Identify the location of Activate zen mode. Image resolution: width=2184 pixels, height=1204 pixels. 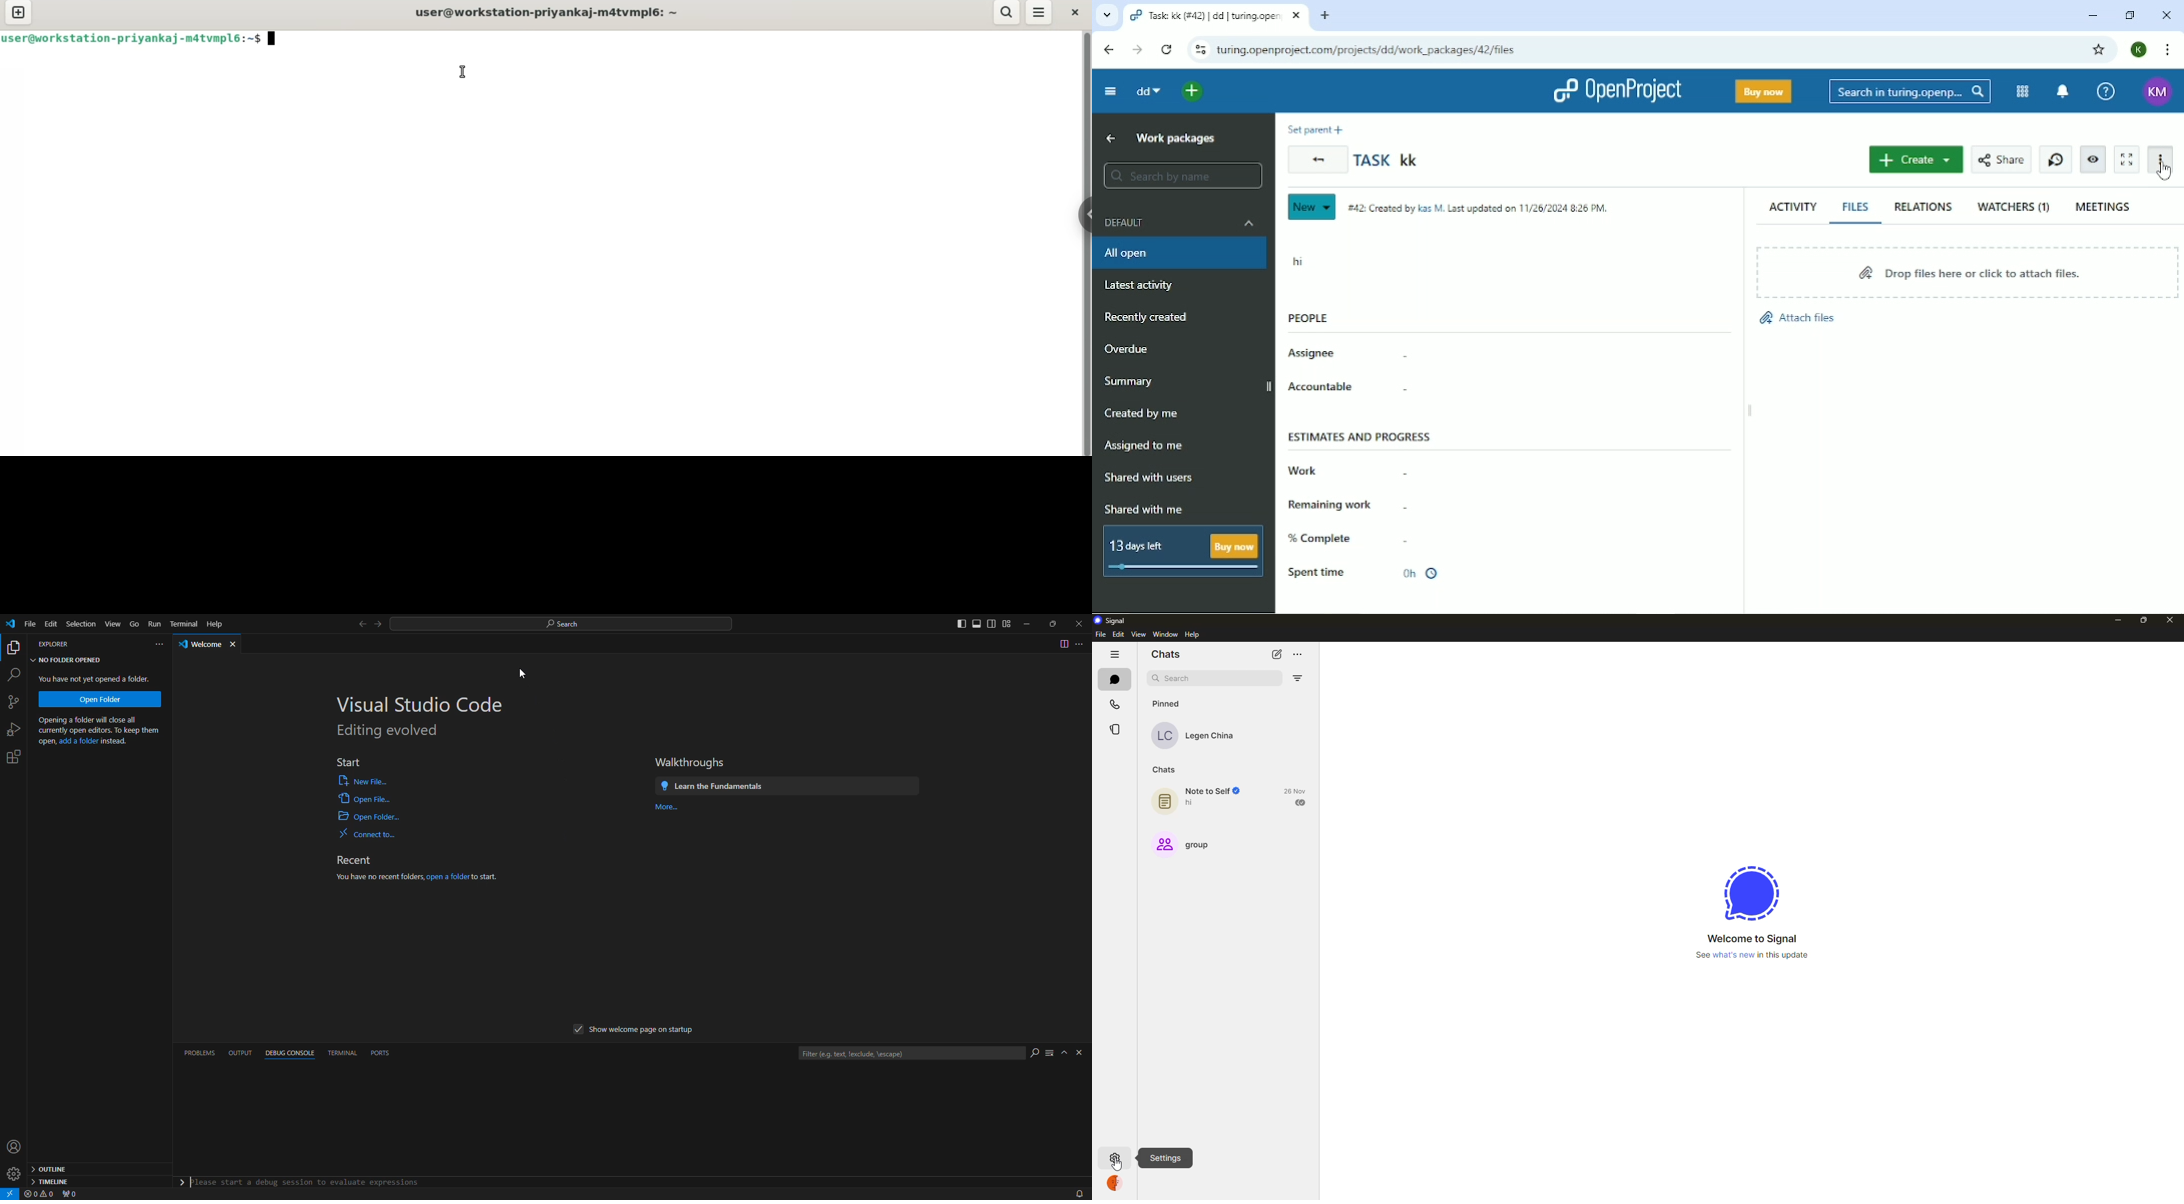
(2126, 159).